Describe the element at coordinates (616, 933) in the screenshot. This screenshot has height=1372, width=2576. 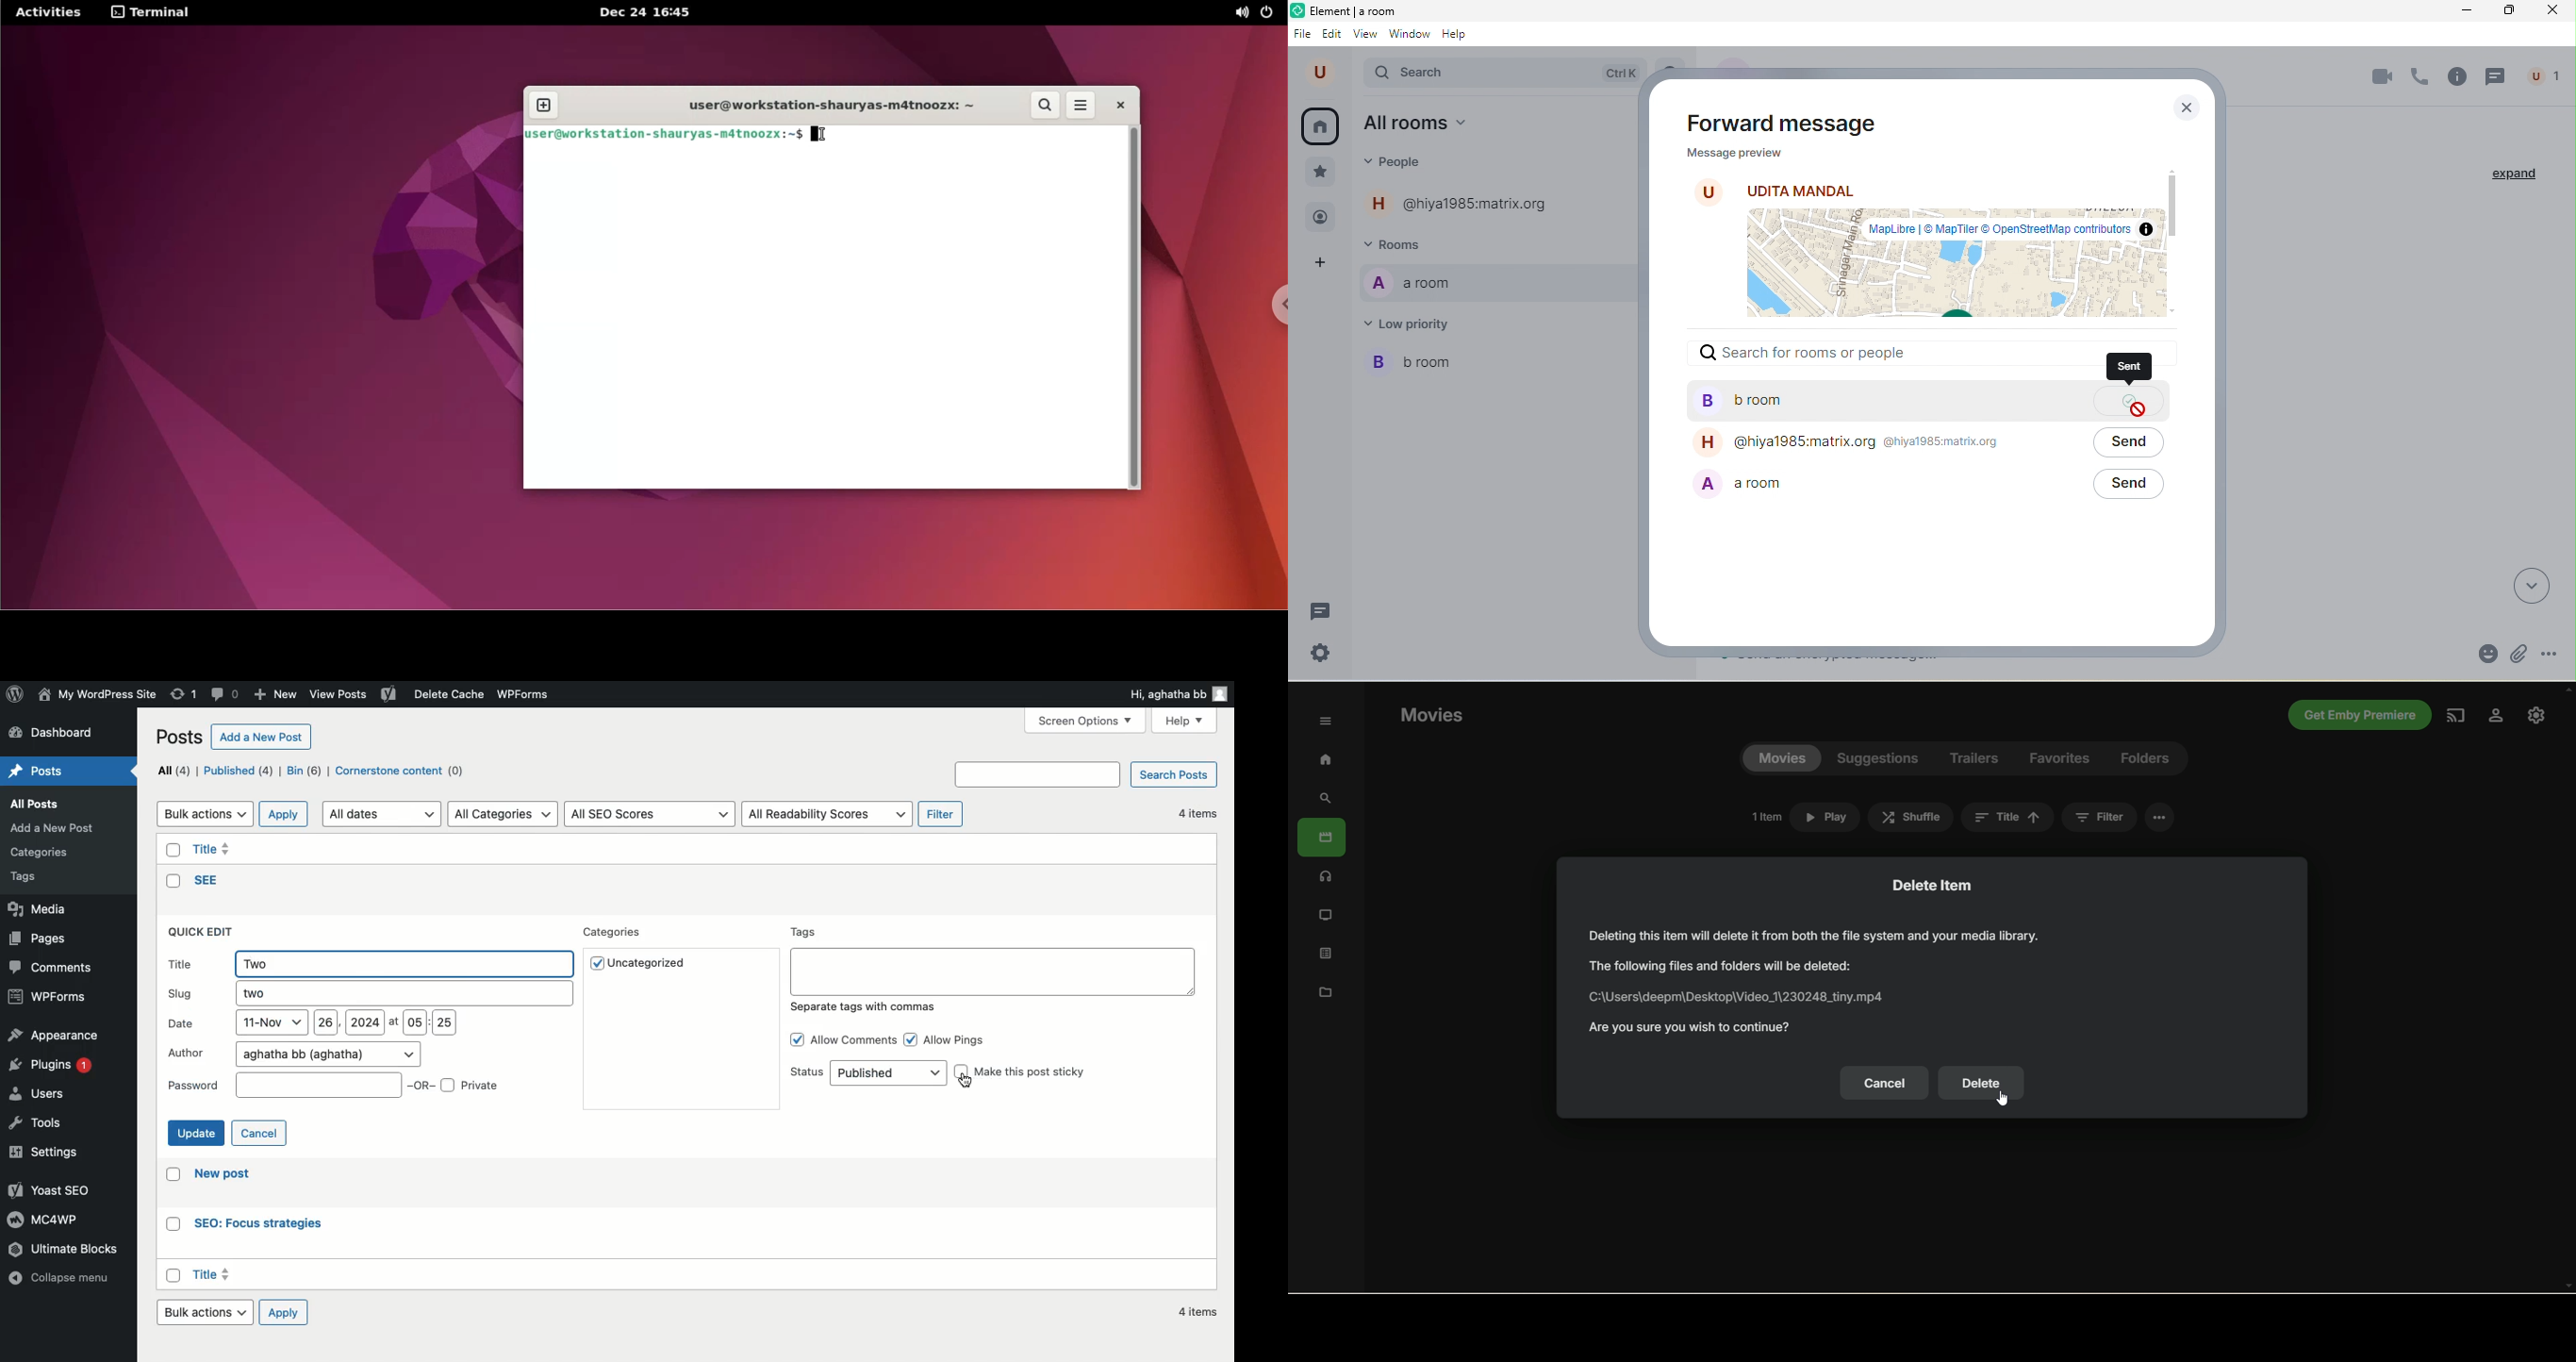
I see `Categories` at that location.